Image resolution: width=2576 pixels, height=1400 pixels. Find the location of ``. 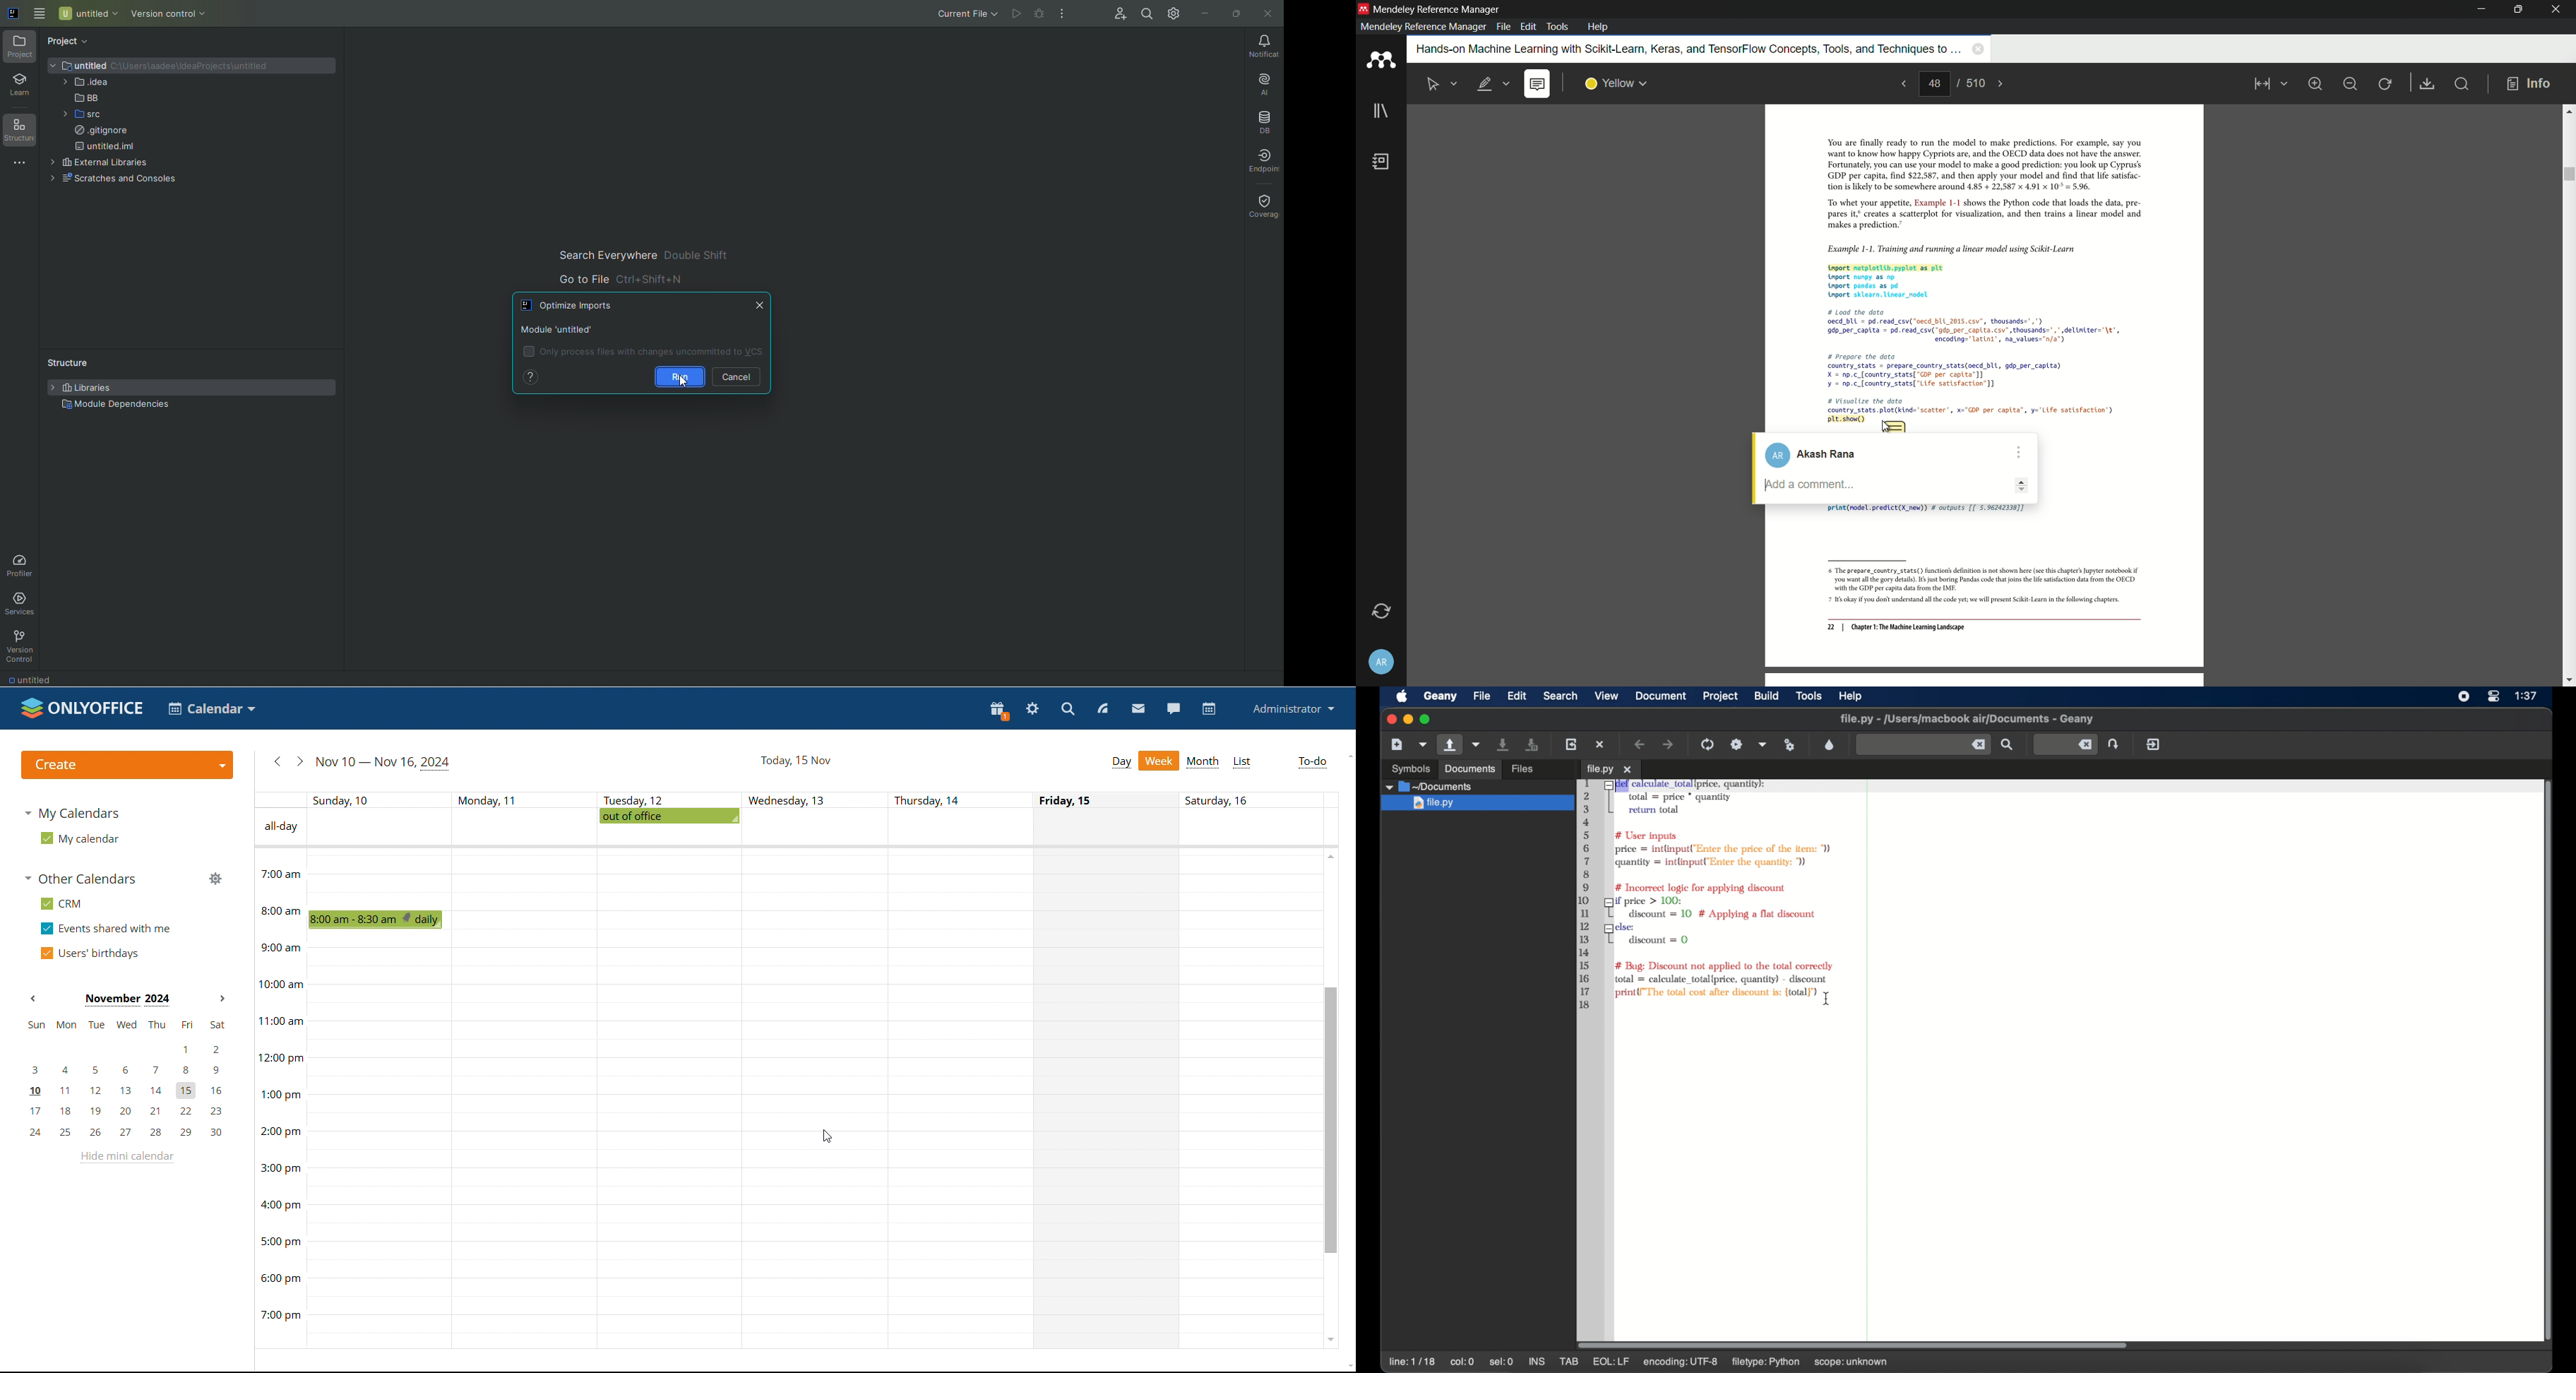

 is located at coordinates (928, 801).